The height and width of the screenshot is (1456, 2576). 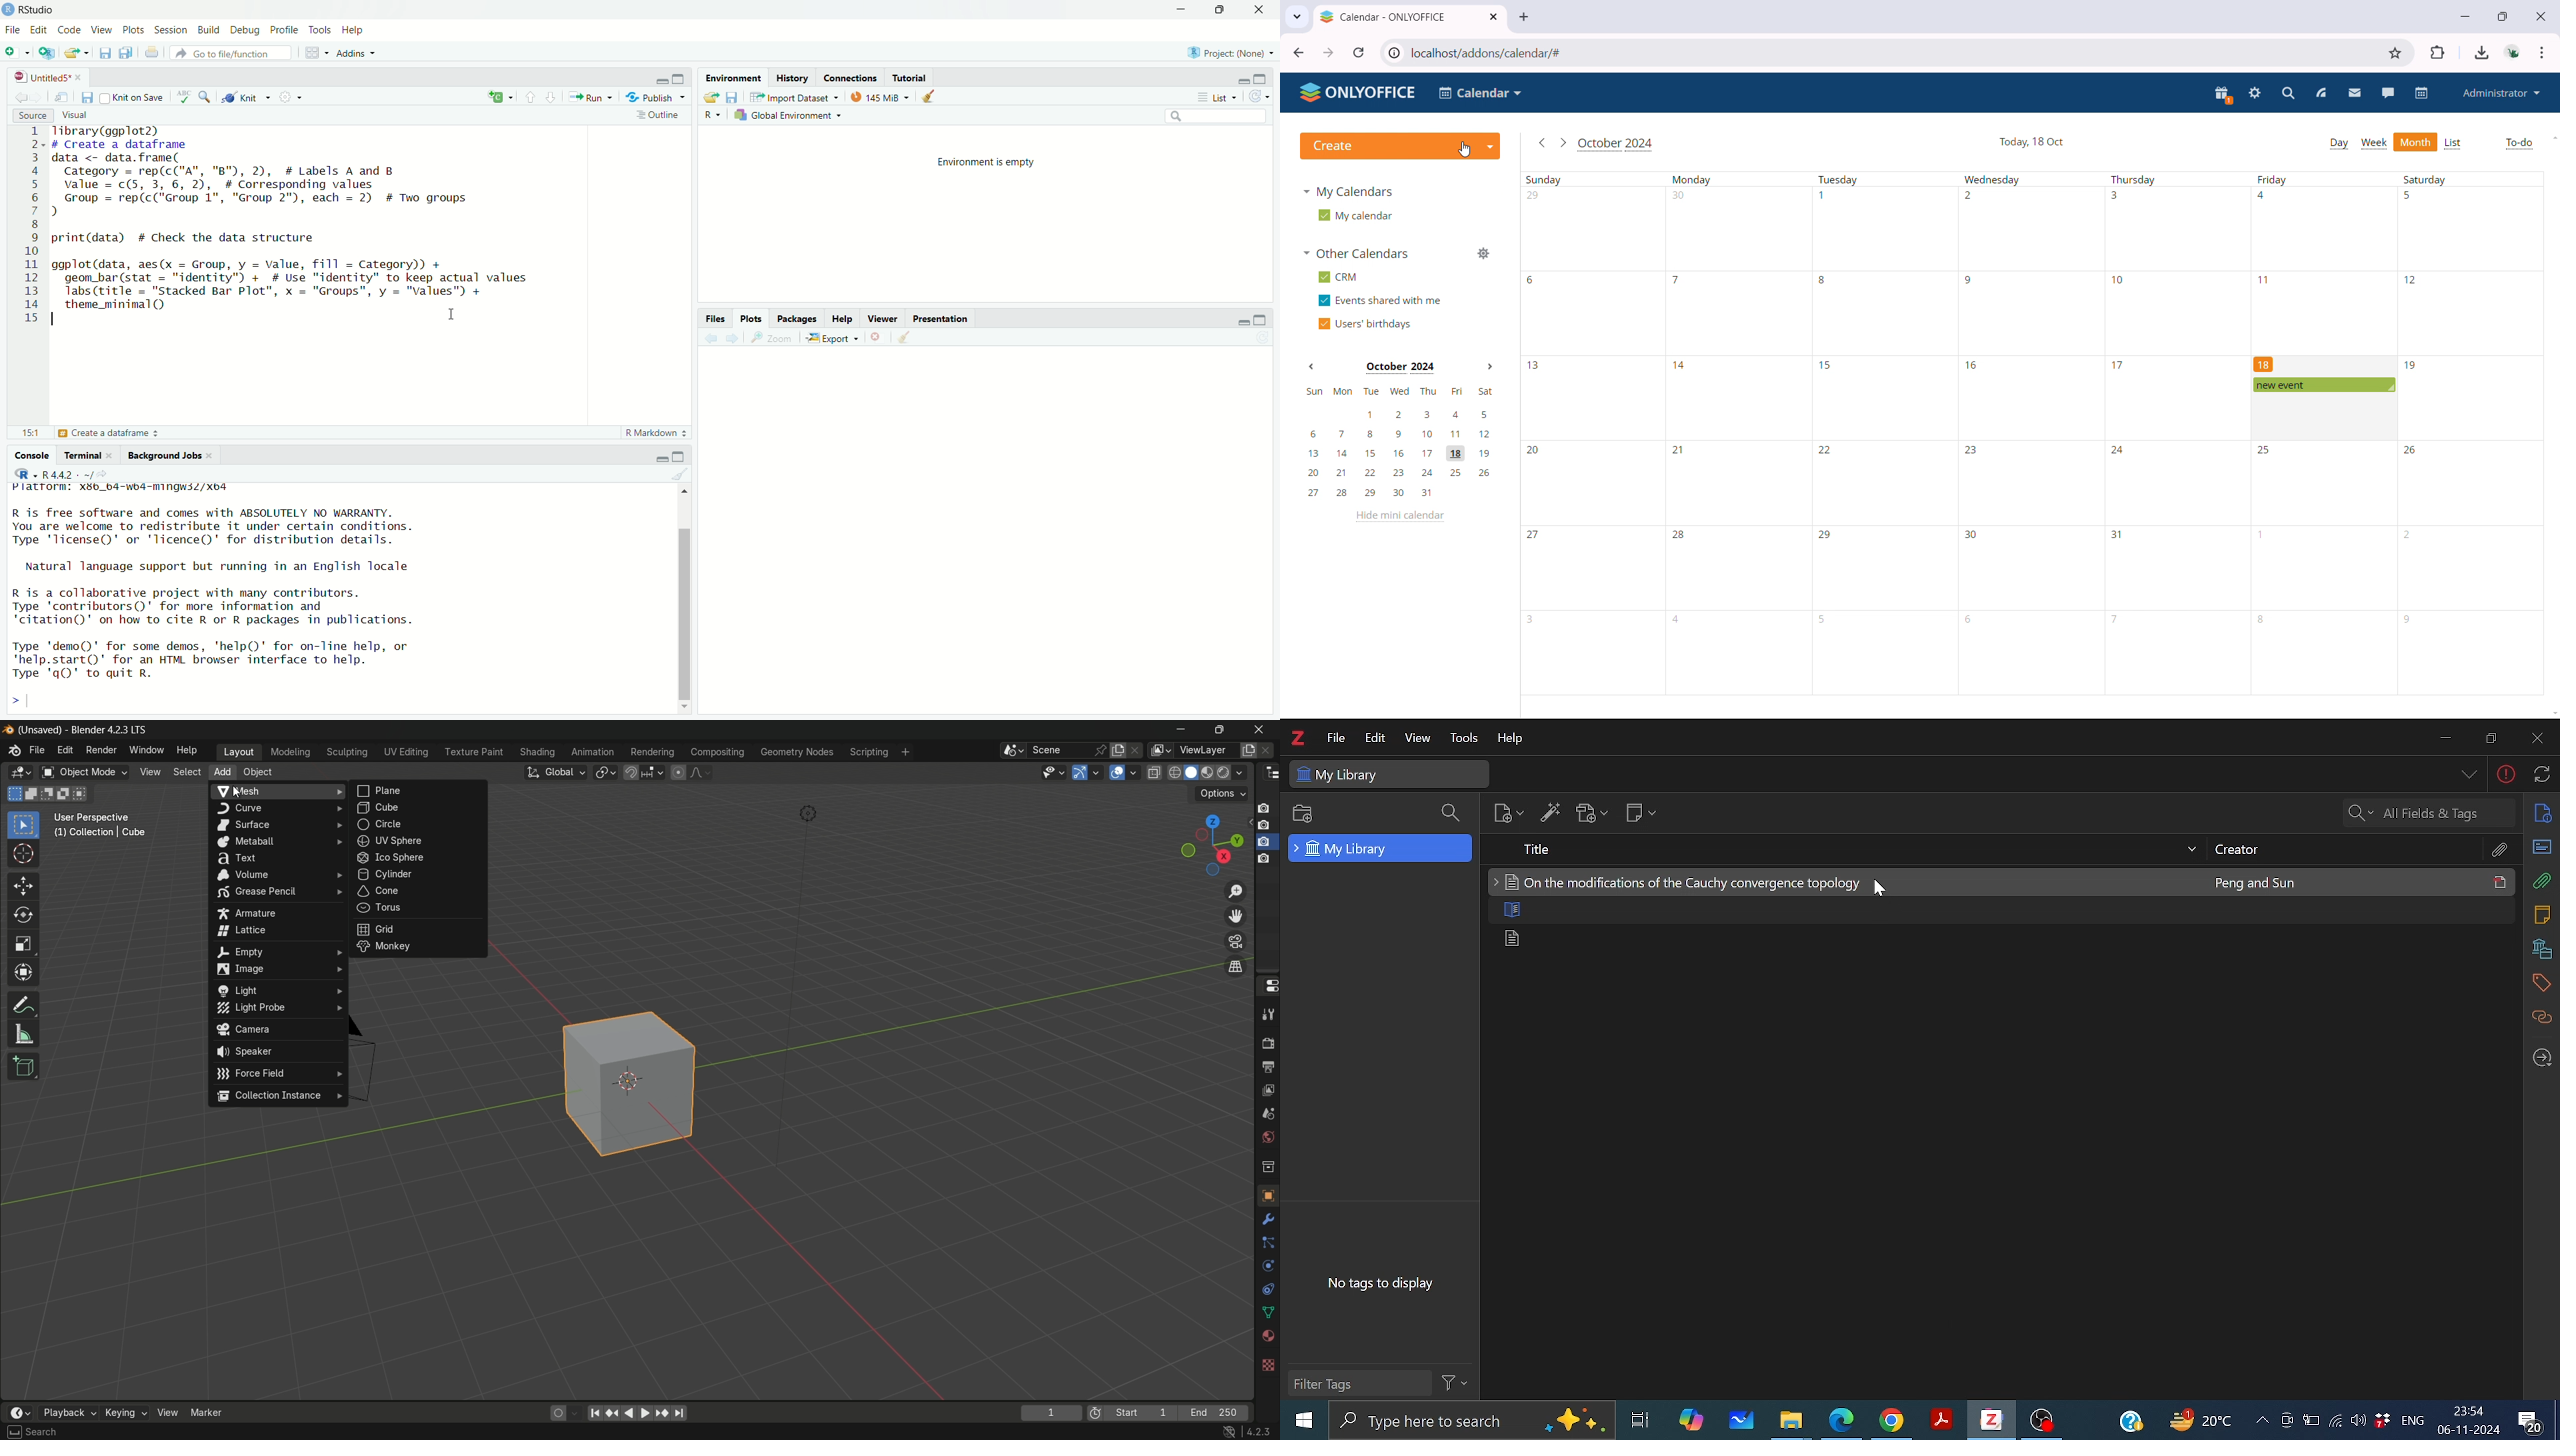 I want to click on Help, so click(x=352, y=30).